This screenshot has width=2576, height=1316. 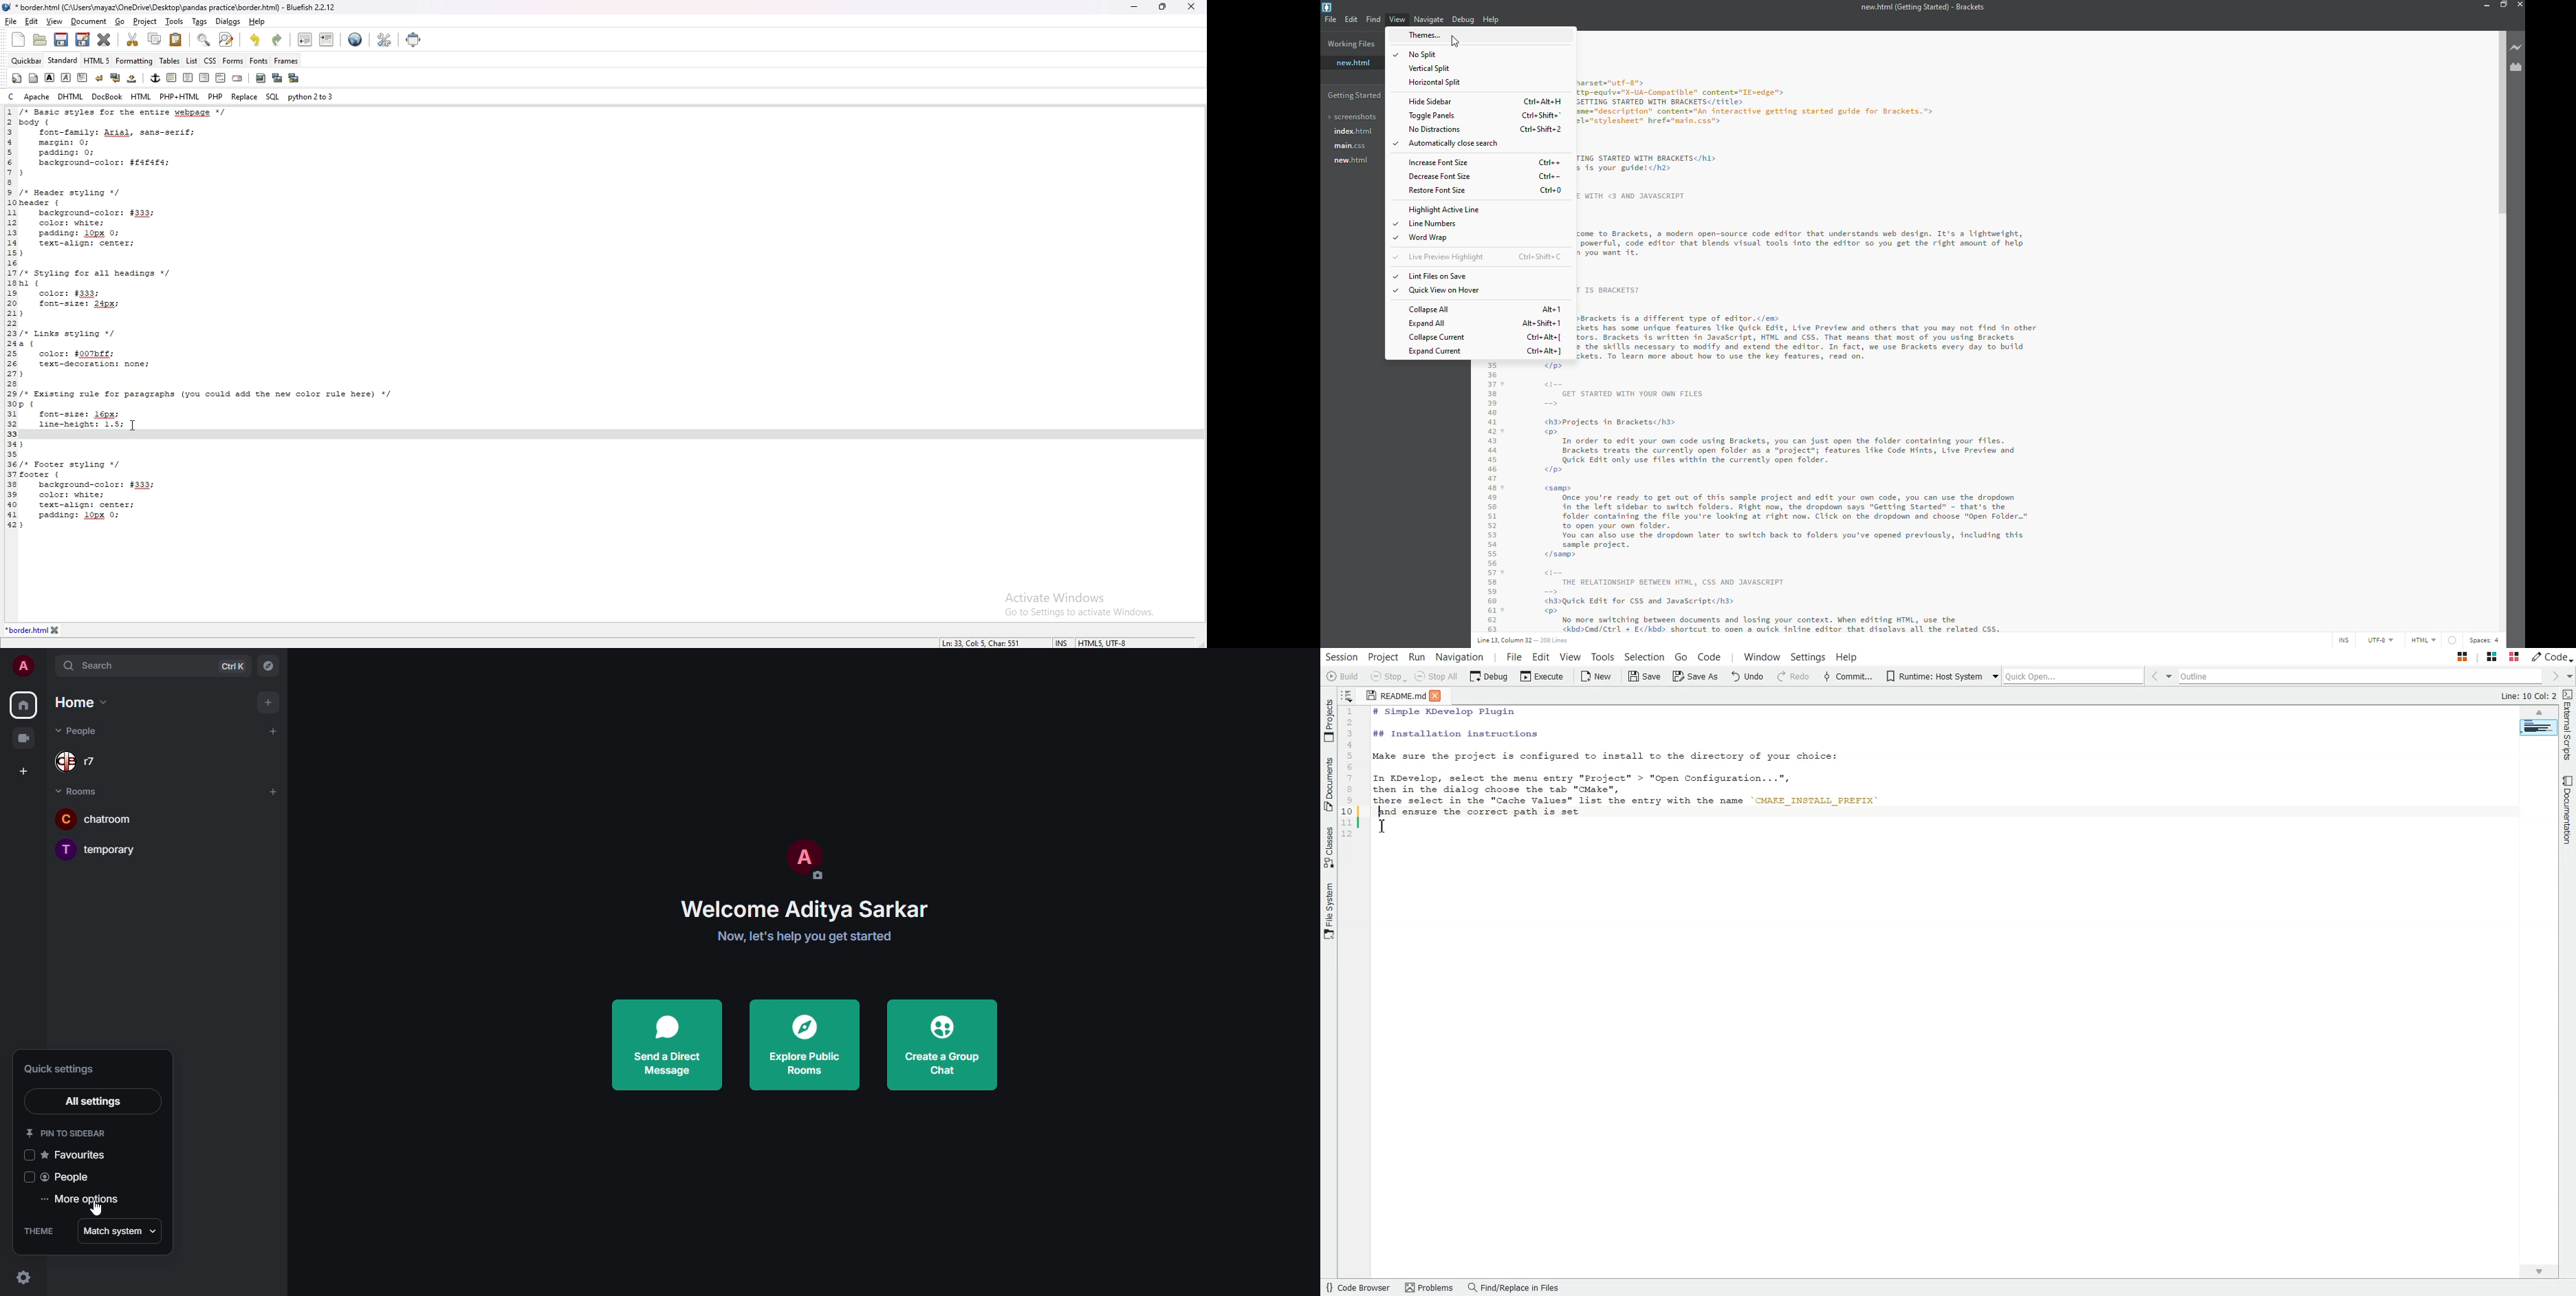 What do you see at coordinates (54, 22) in the screenshot?
I see `view` at bounding box center [54, 22].